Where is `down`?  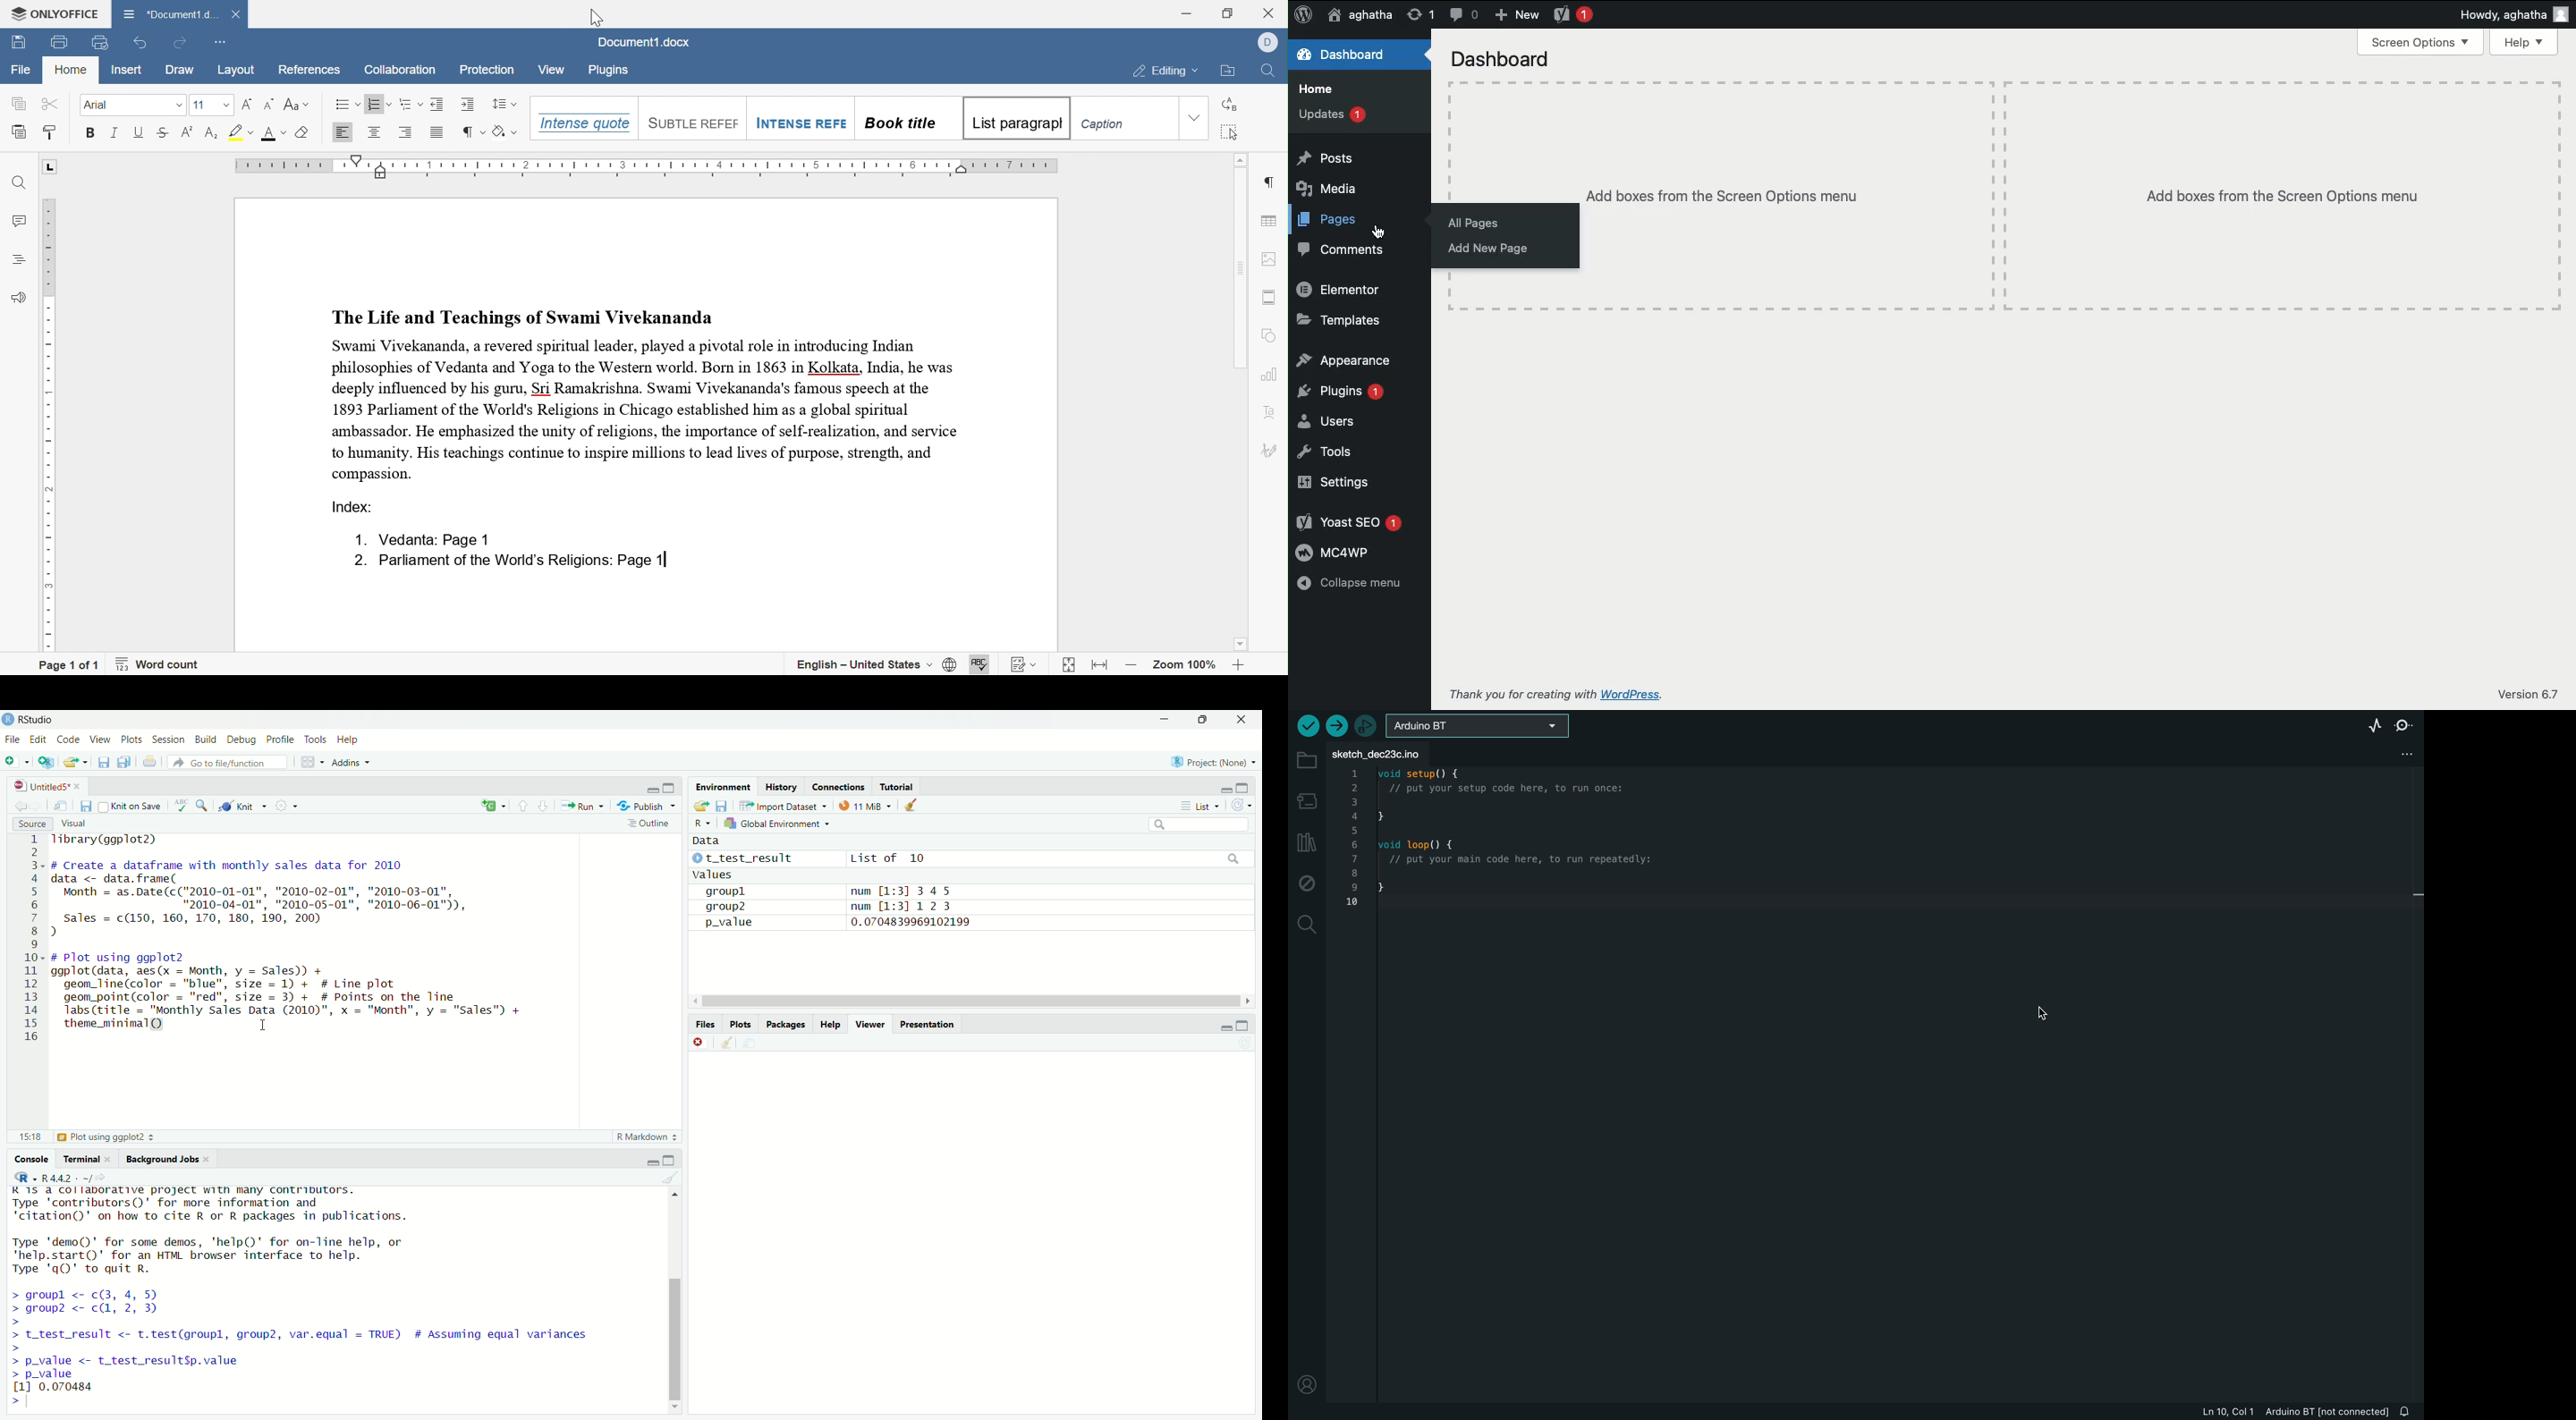
down is located at coordinates (1206, 721).